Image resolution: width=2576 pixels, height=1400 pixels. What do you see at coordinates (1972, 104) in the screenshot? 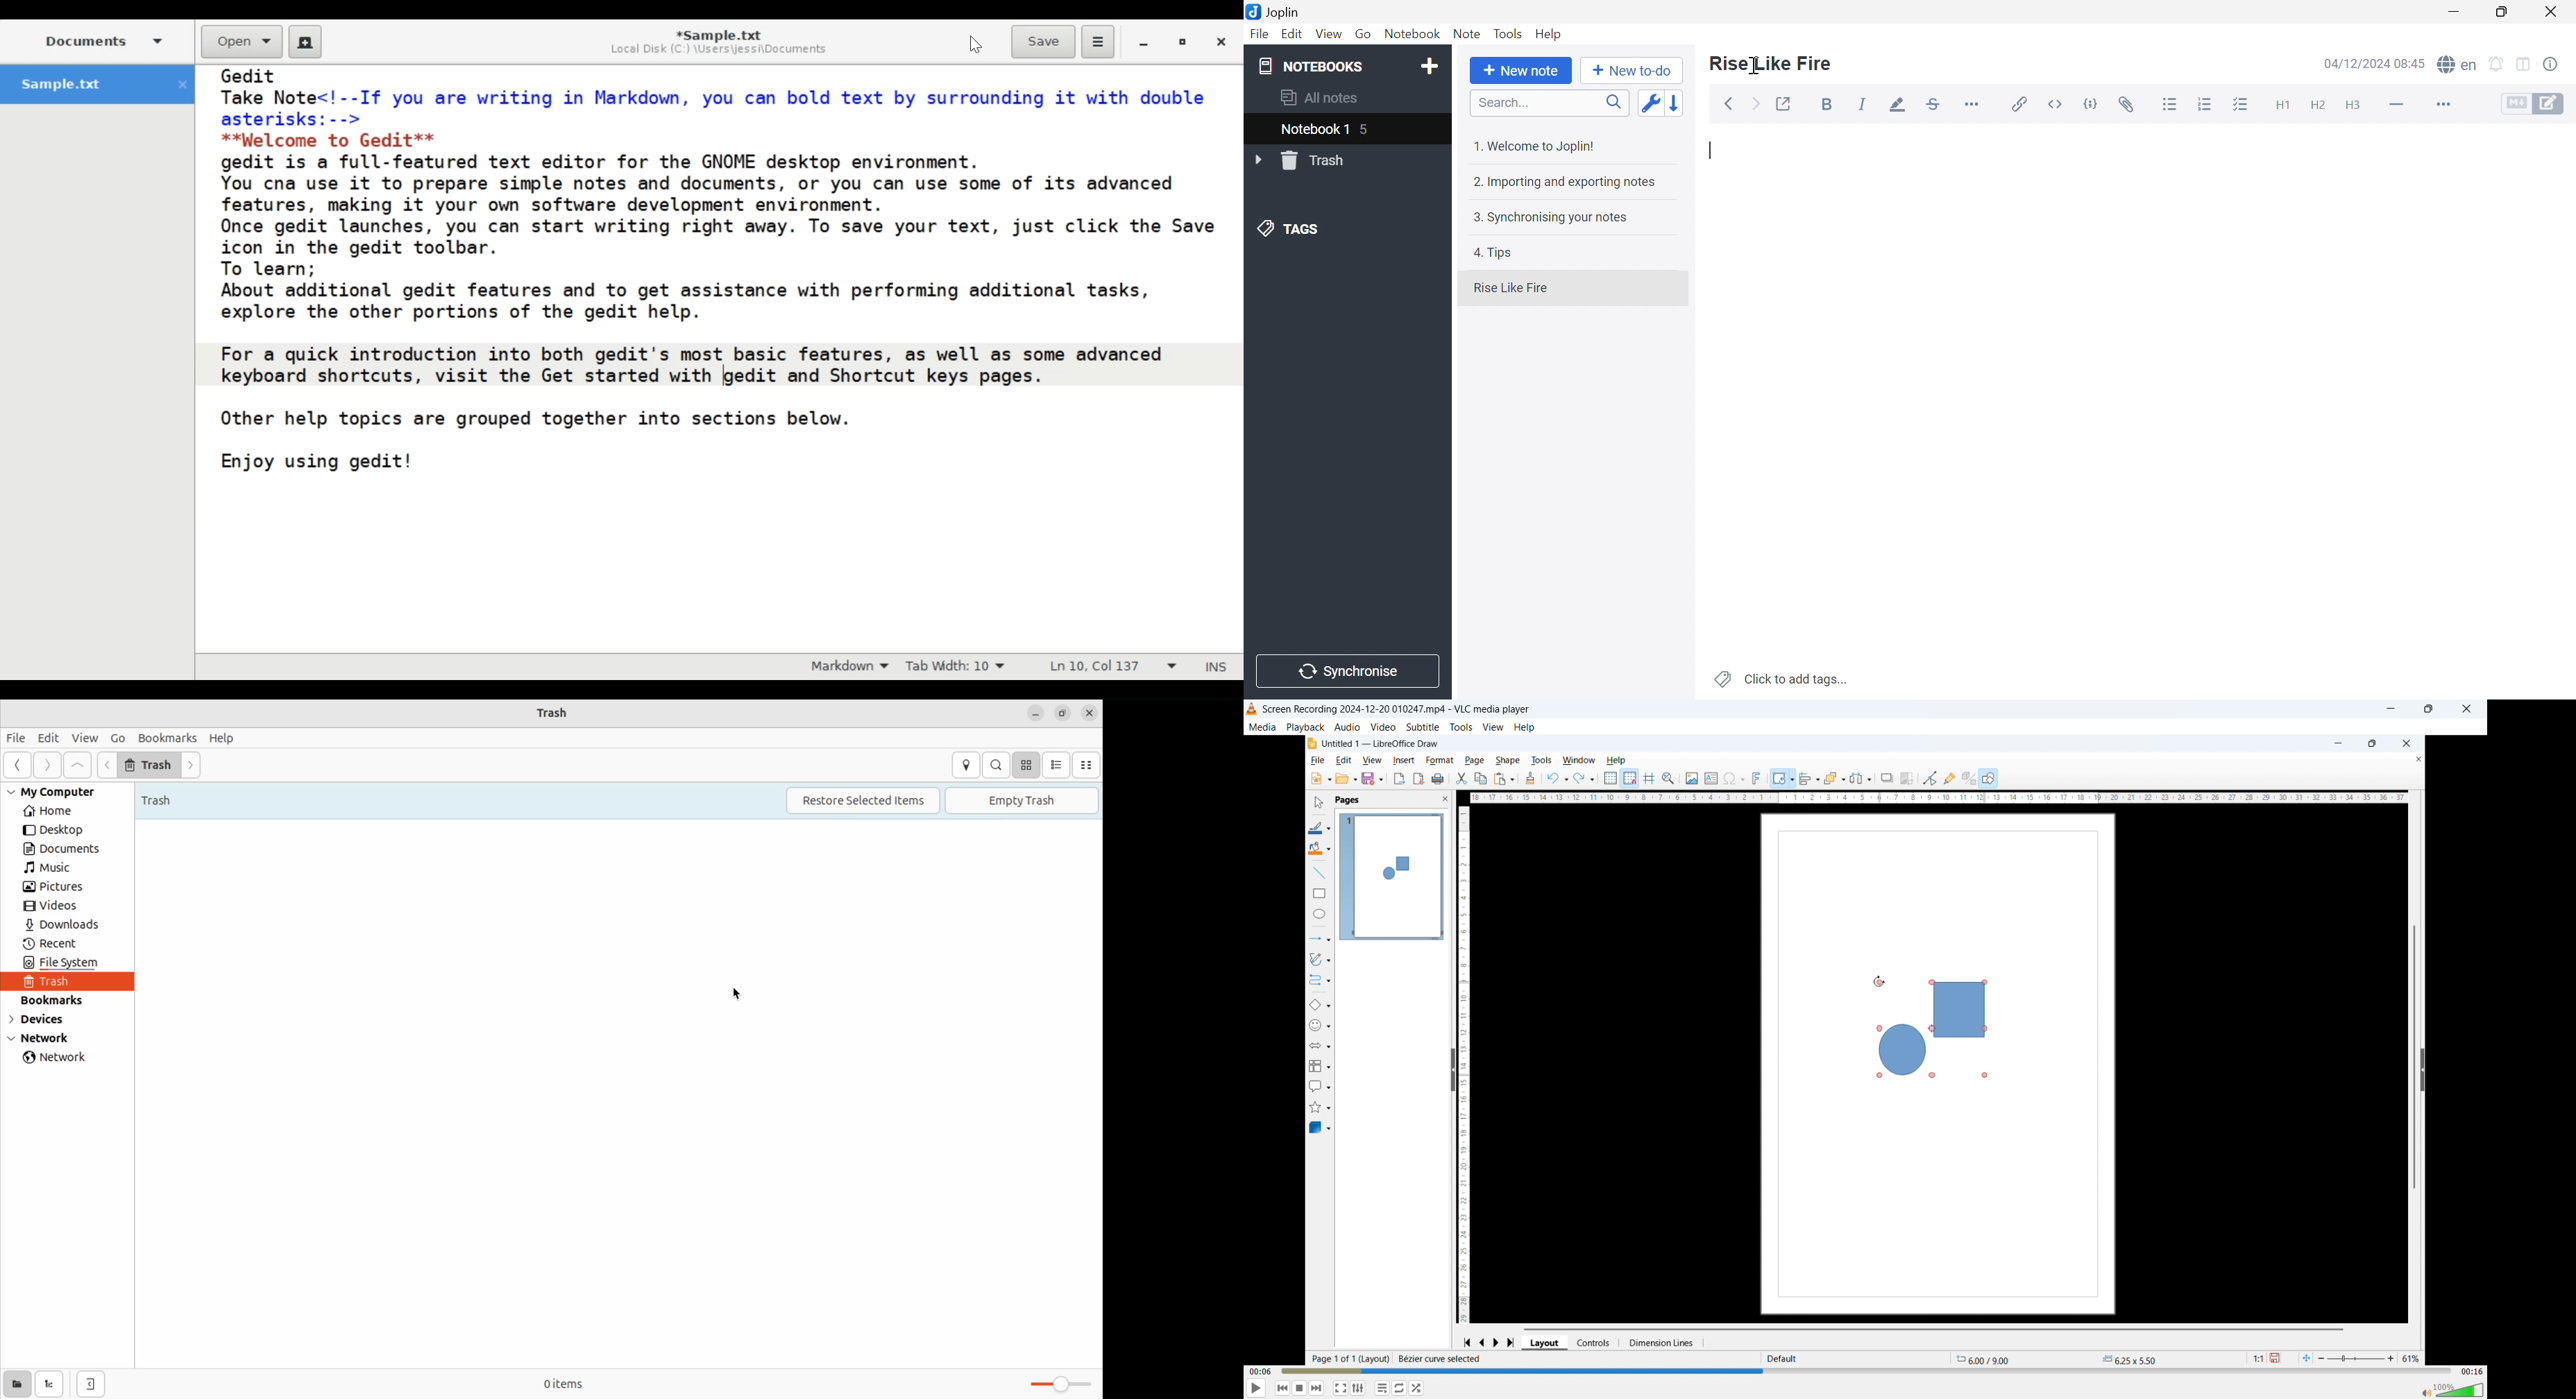
I see `Horizontal` at bounding box center [1972, 104].